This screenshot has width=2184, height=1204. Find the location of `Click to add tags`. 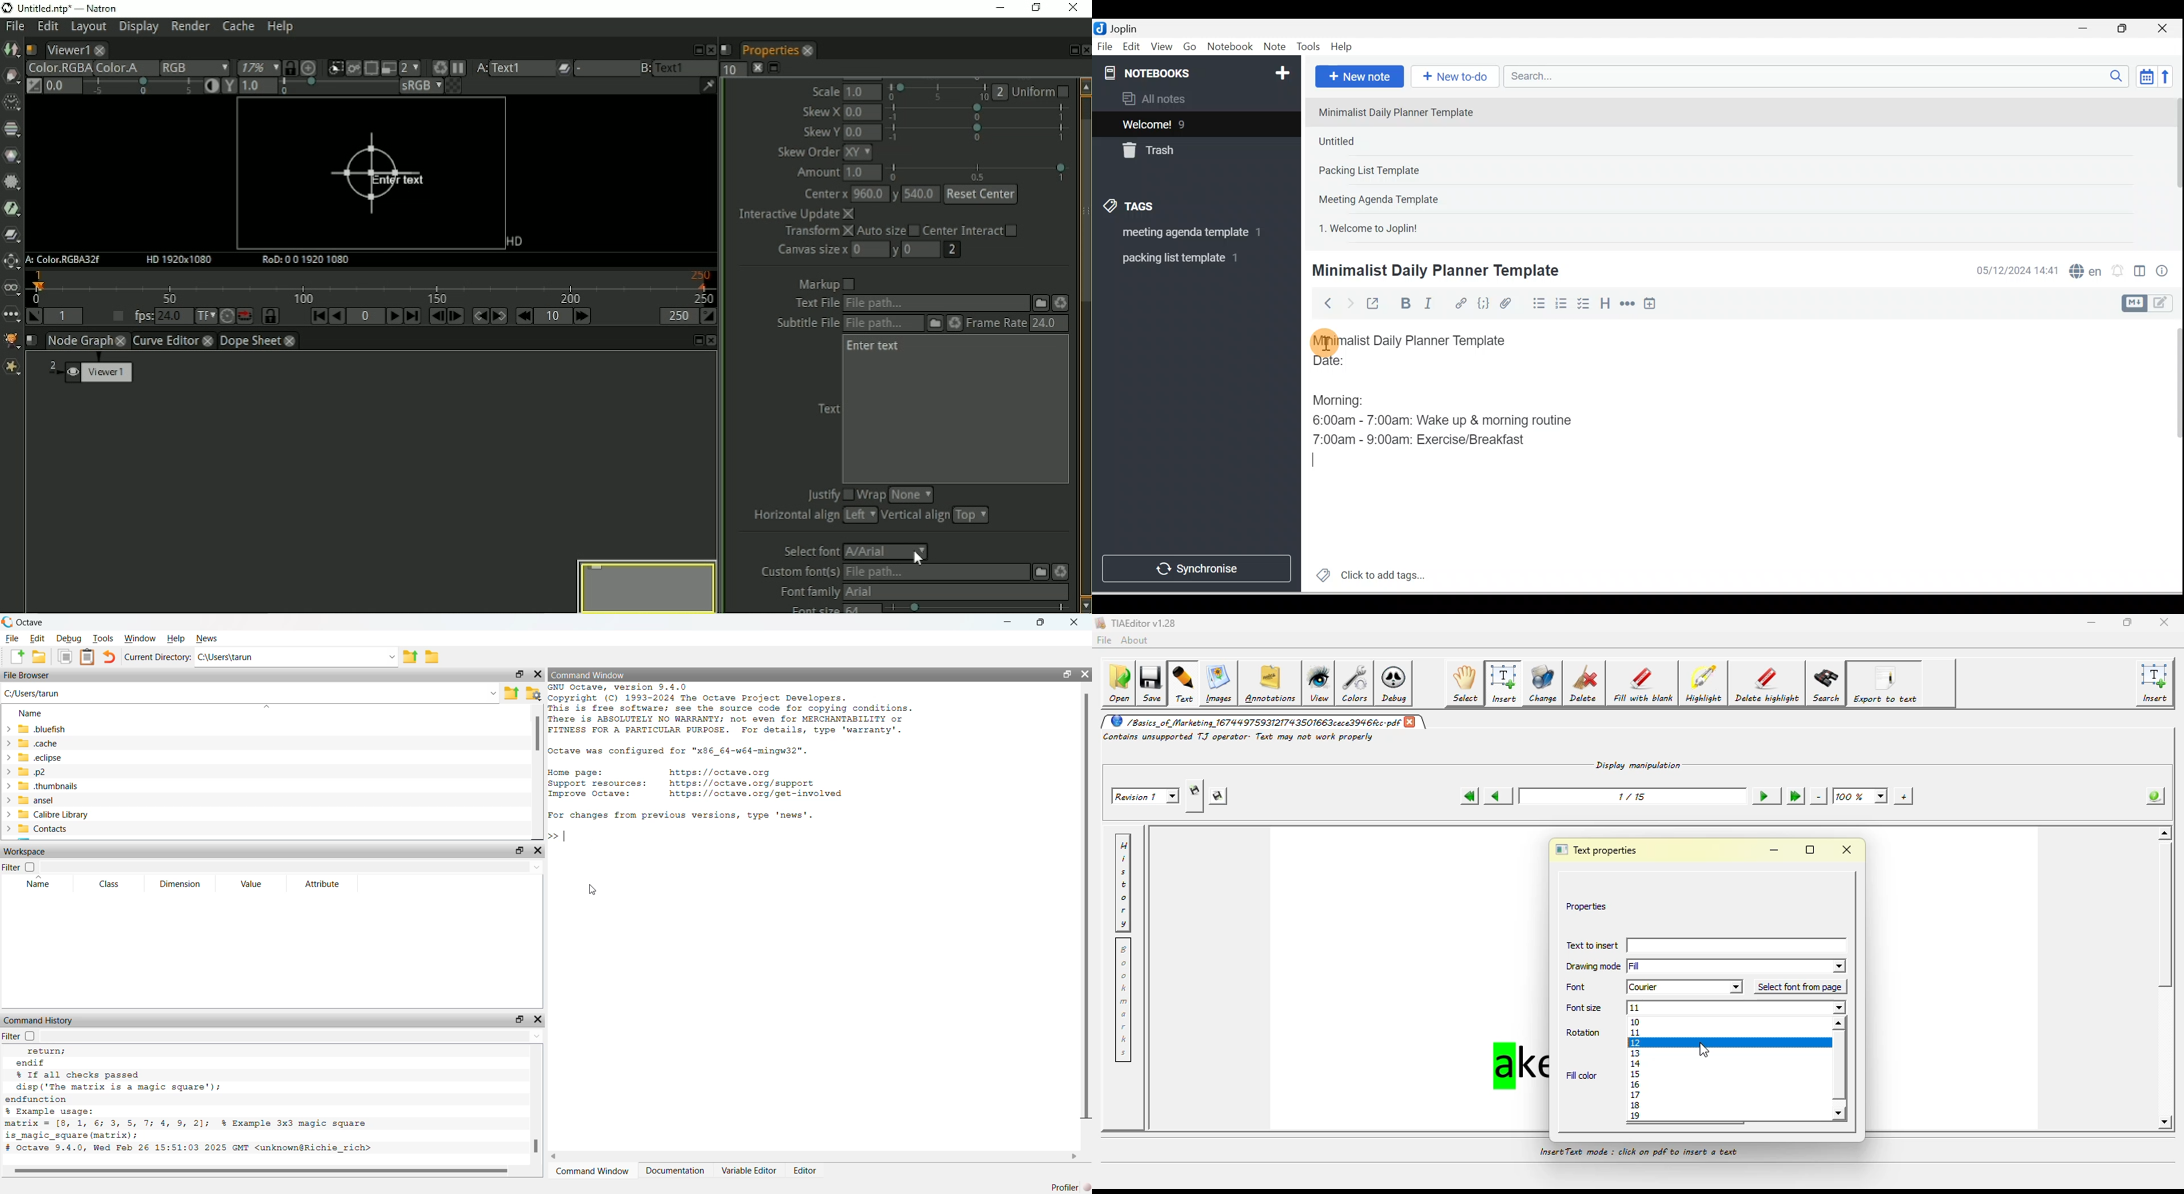

Click to add tags is located at coordinates (1366, 574).